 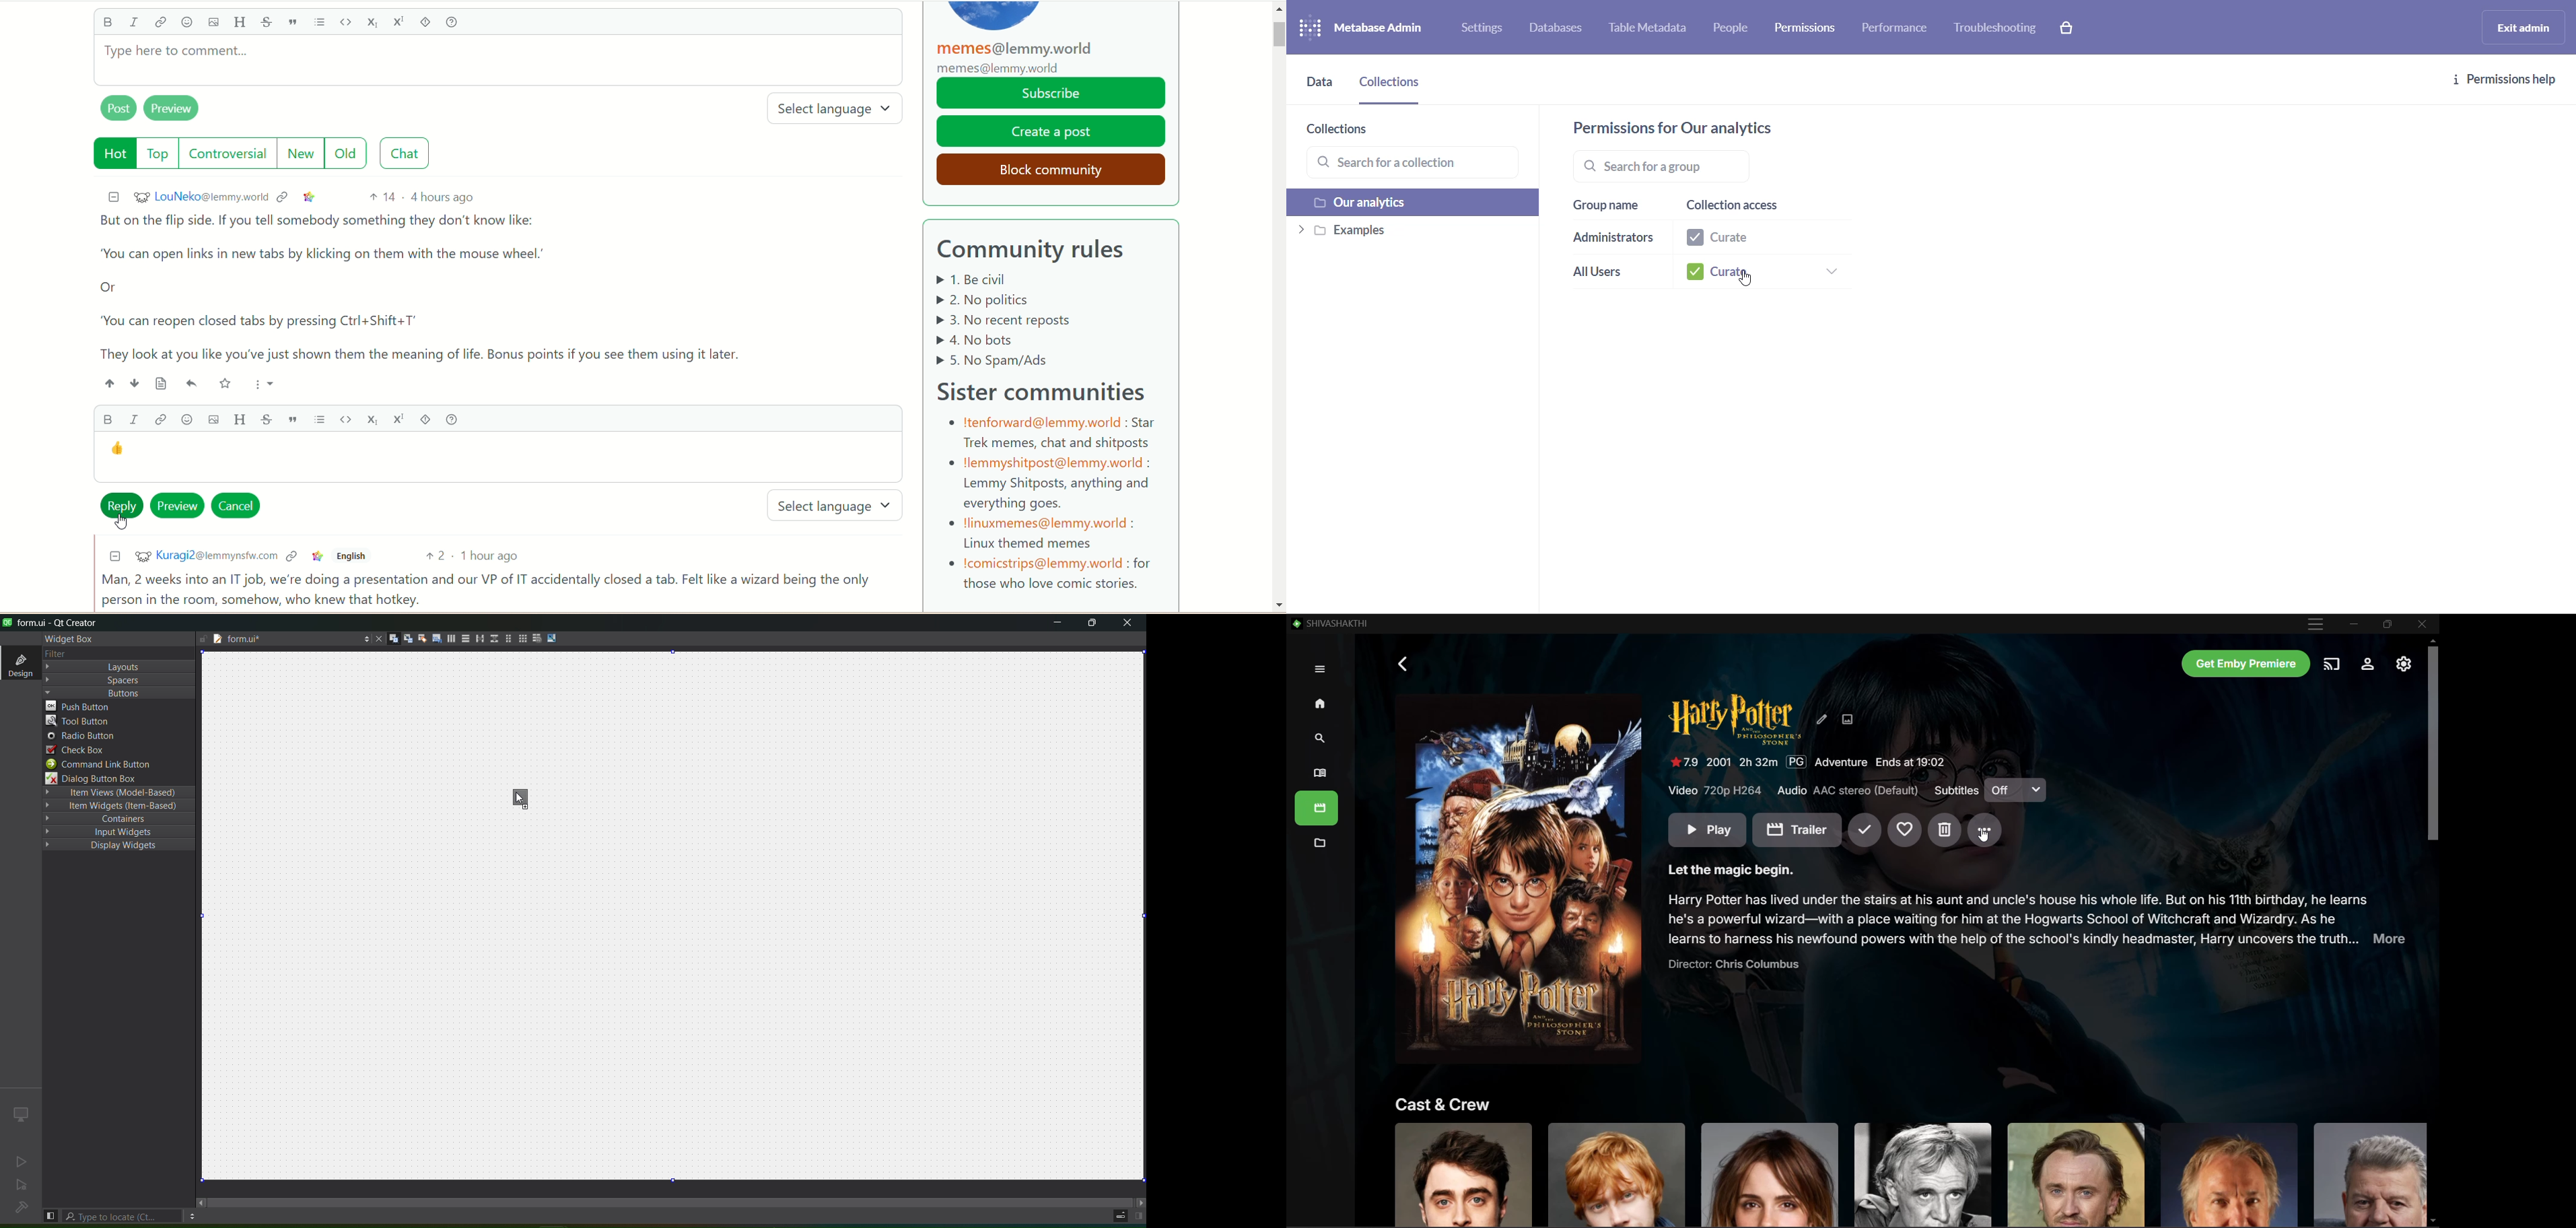 I want to click on italics, so click(x=137, y=23).